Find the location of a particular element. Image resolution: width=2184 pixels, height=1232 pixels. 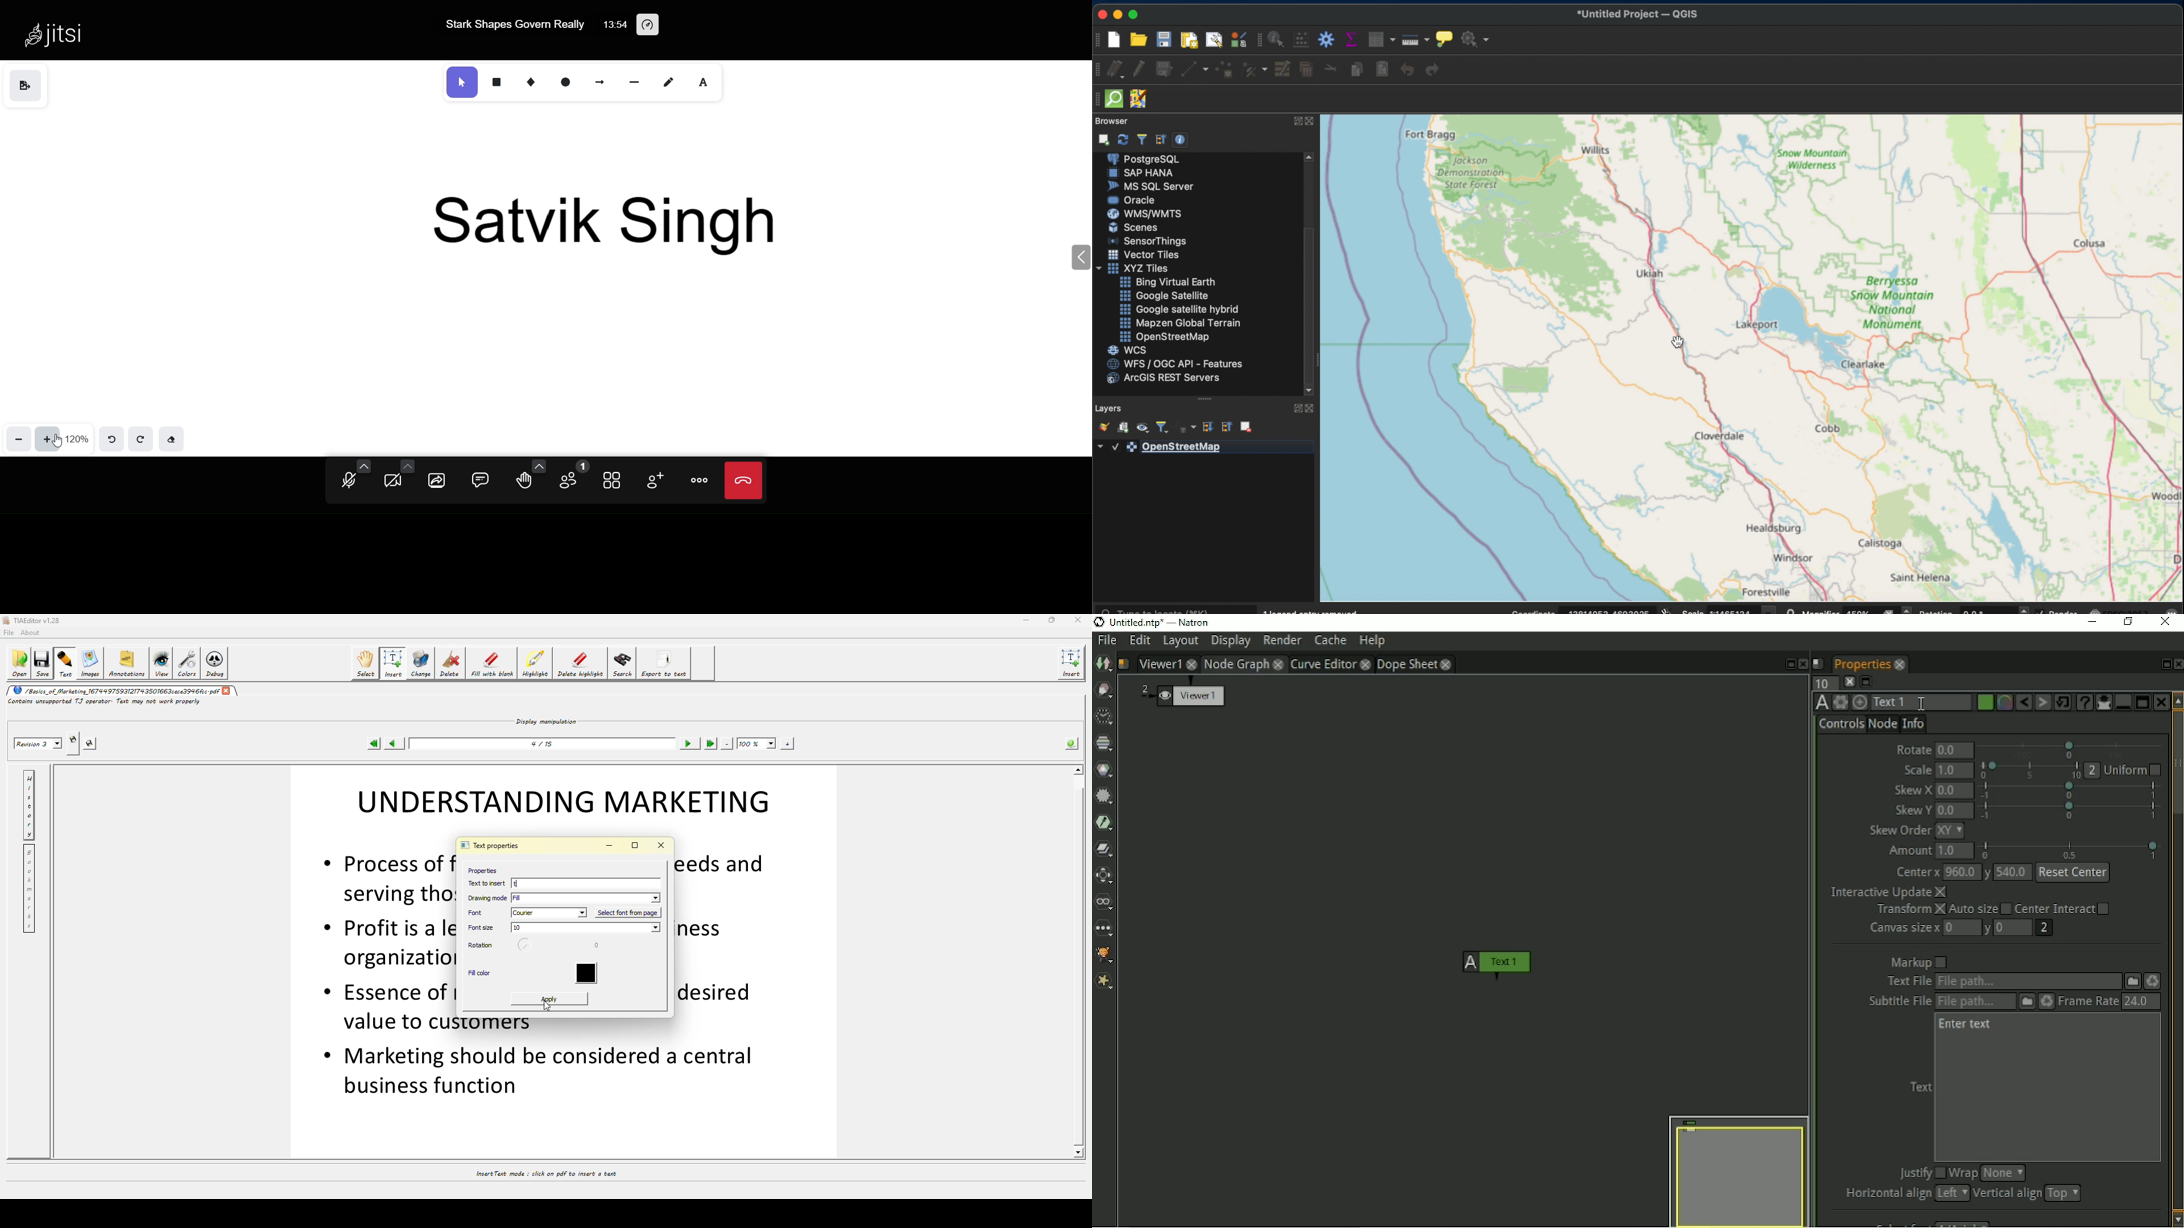

more is located at coordinates (700, 481).